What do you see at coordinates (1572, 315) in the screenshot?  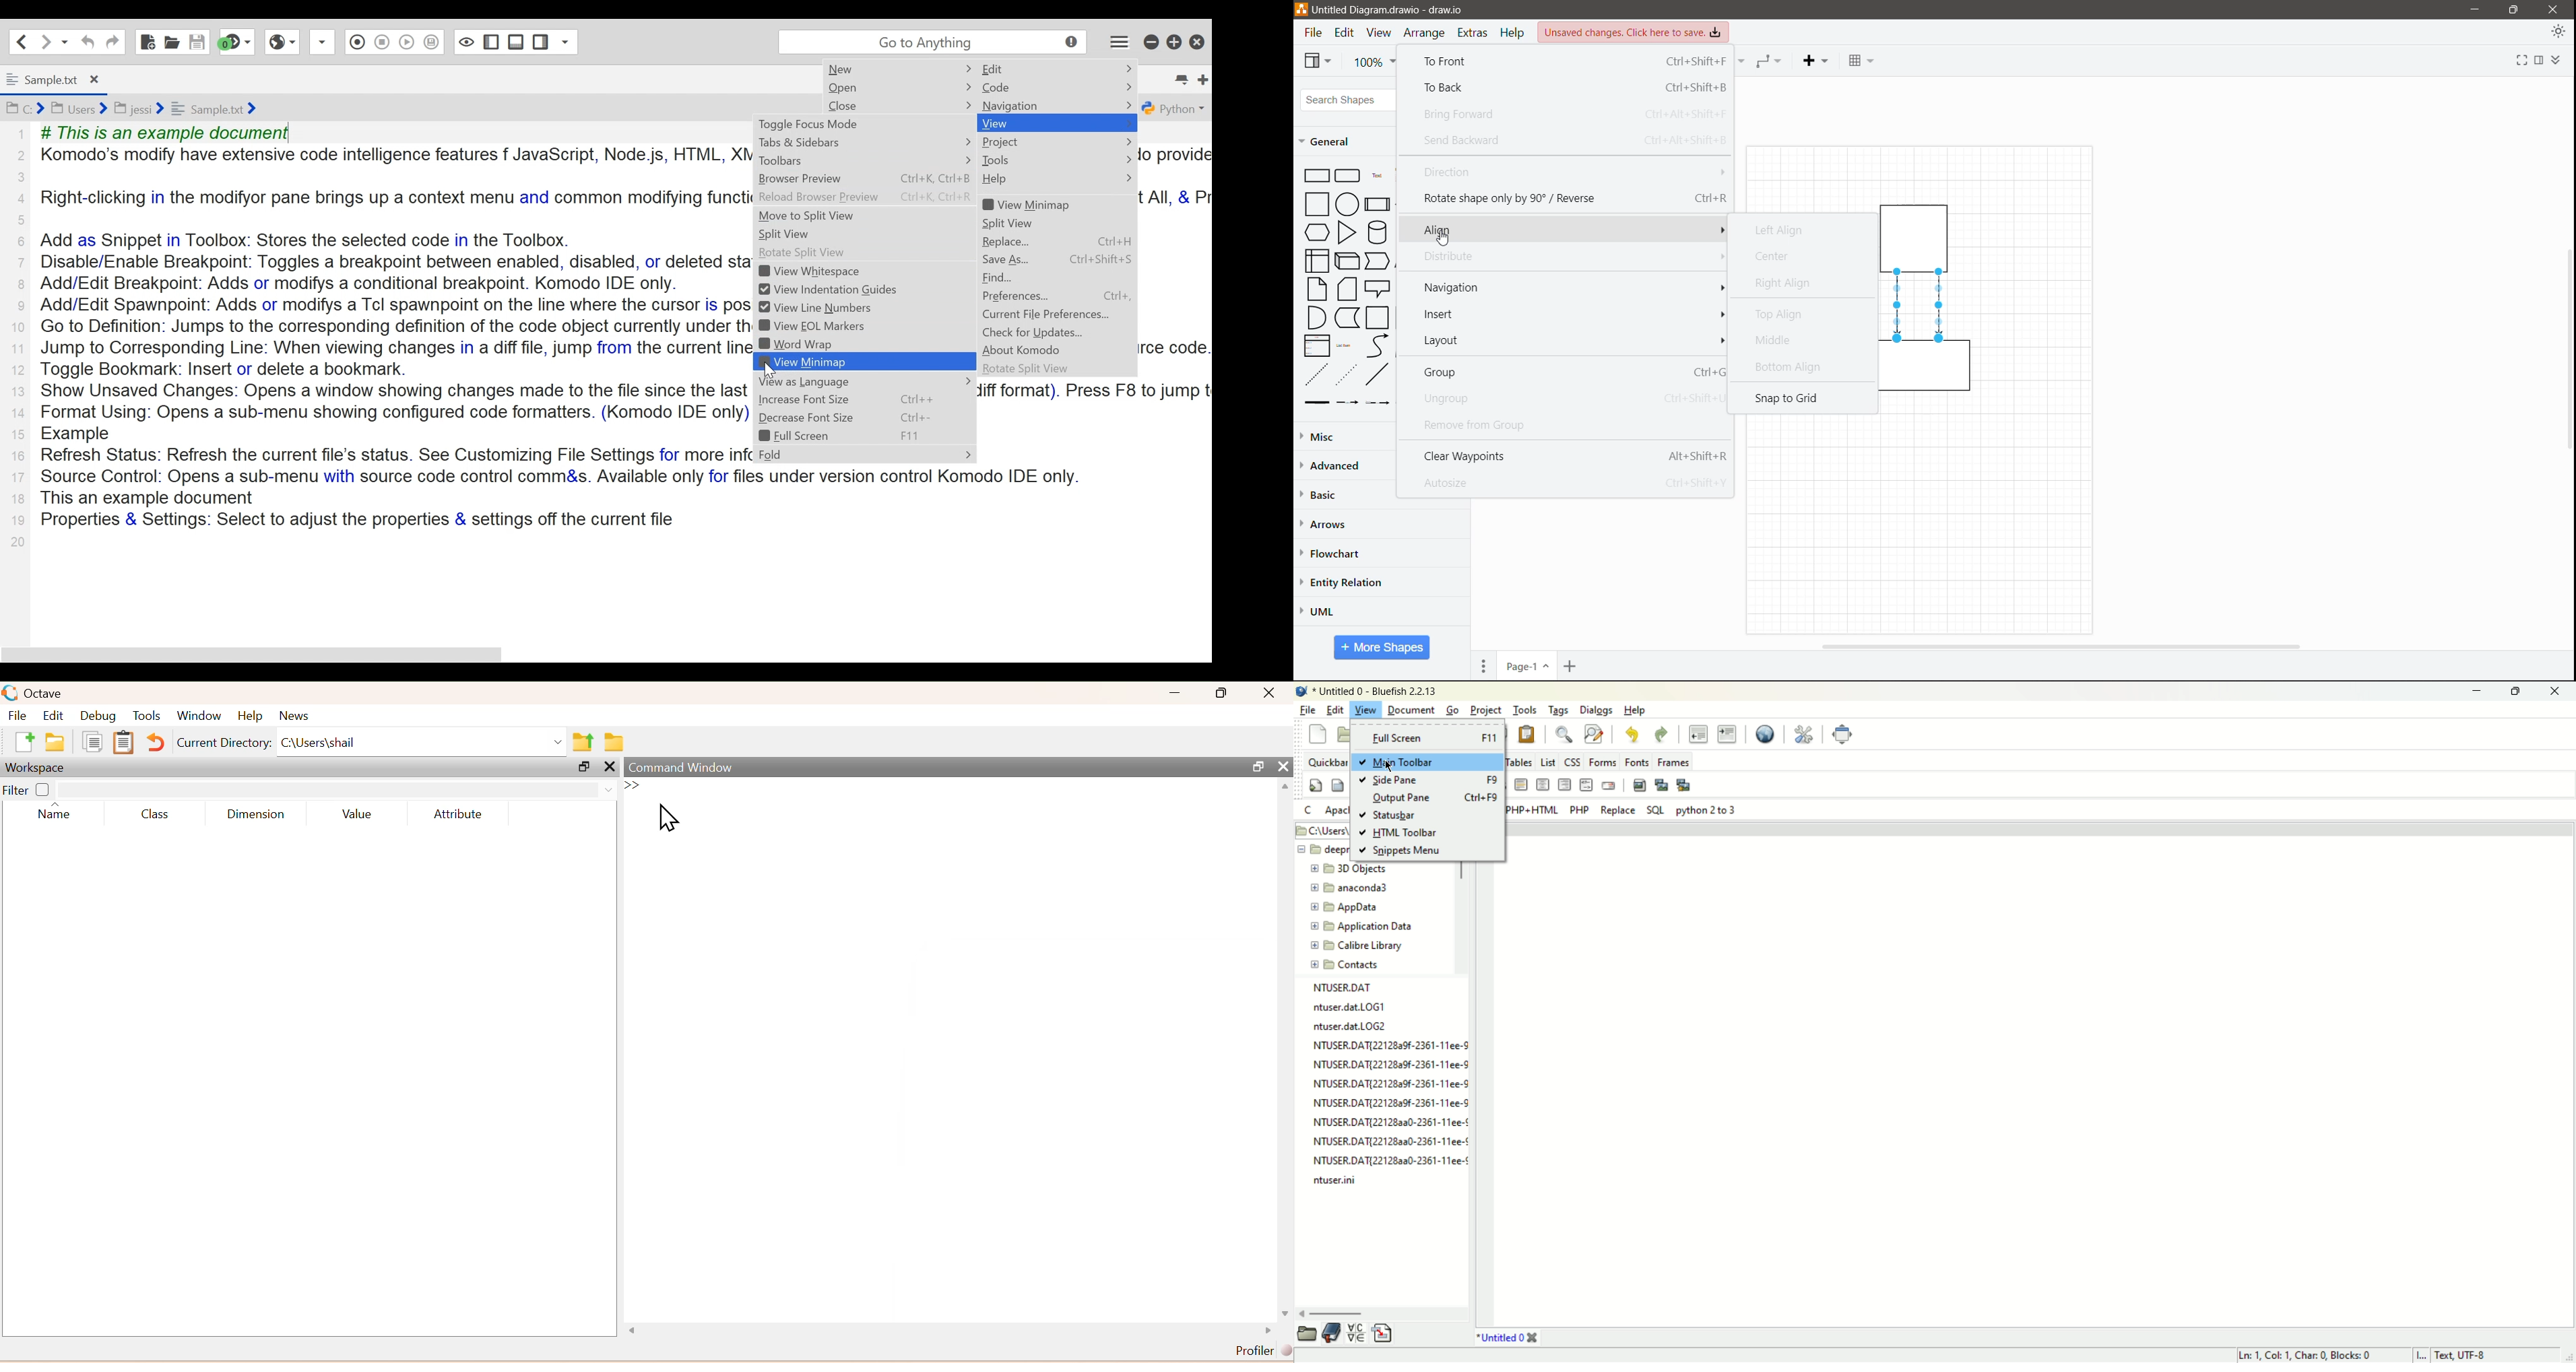 I see `Insert` at bounding box center [1572, 315].